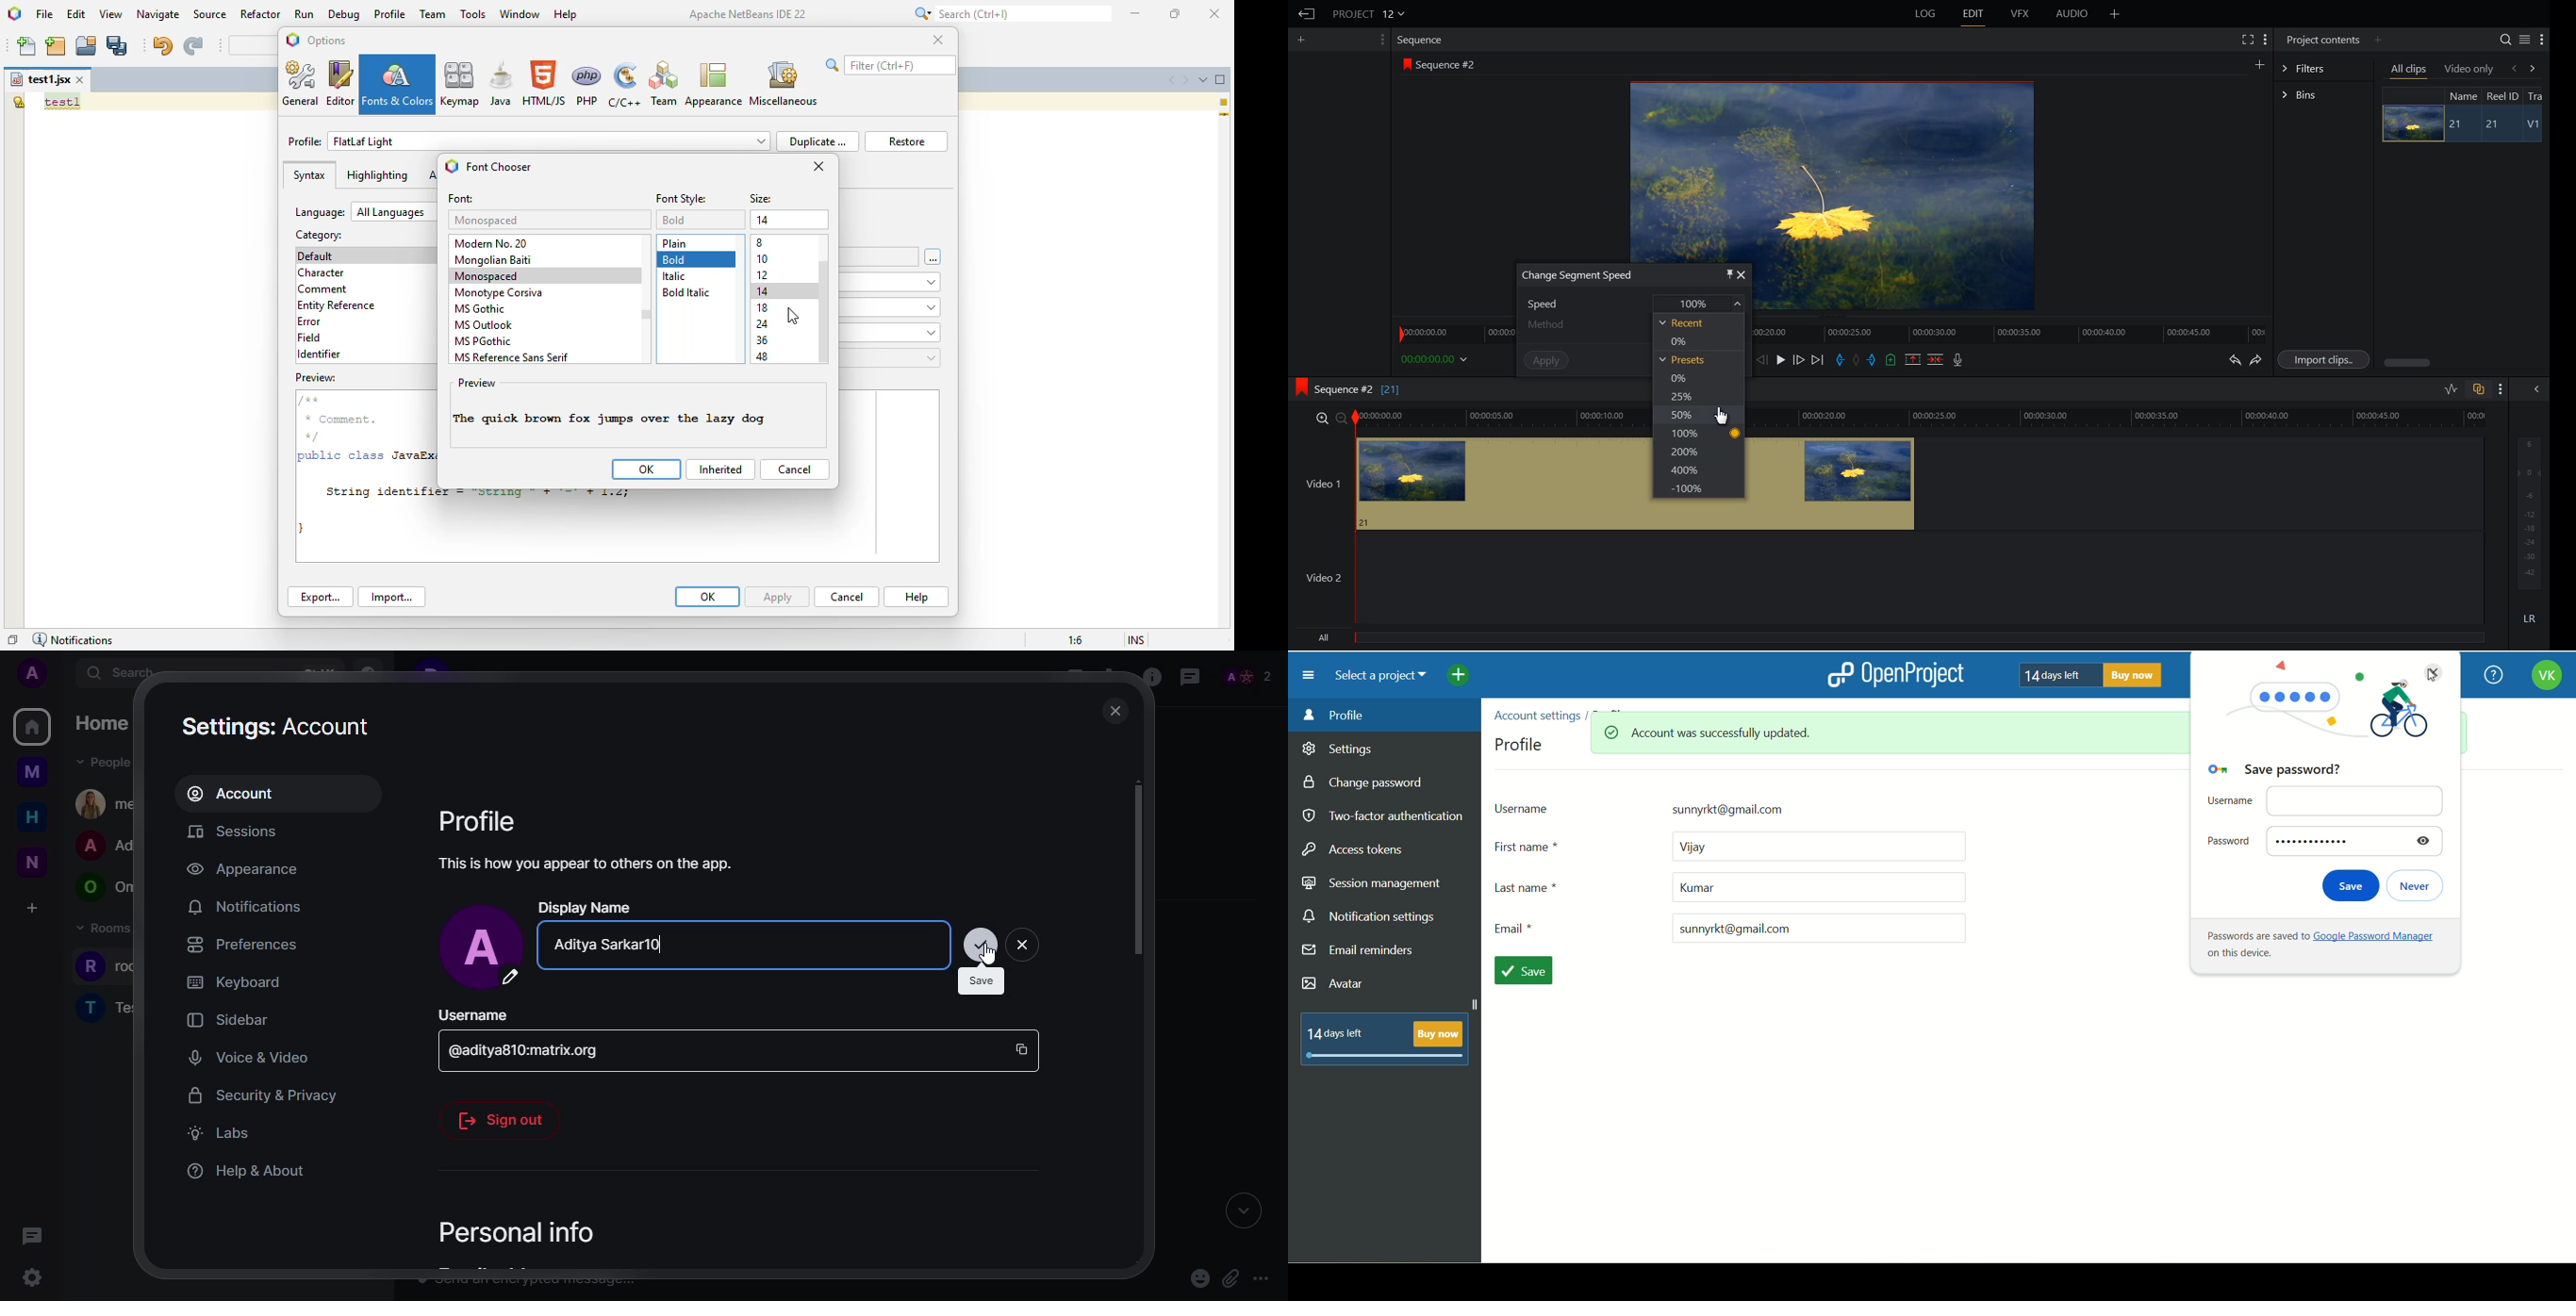 This screenshot has height=1316, width=2576. I want to click on labs, so click(220, 1133).